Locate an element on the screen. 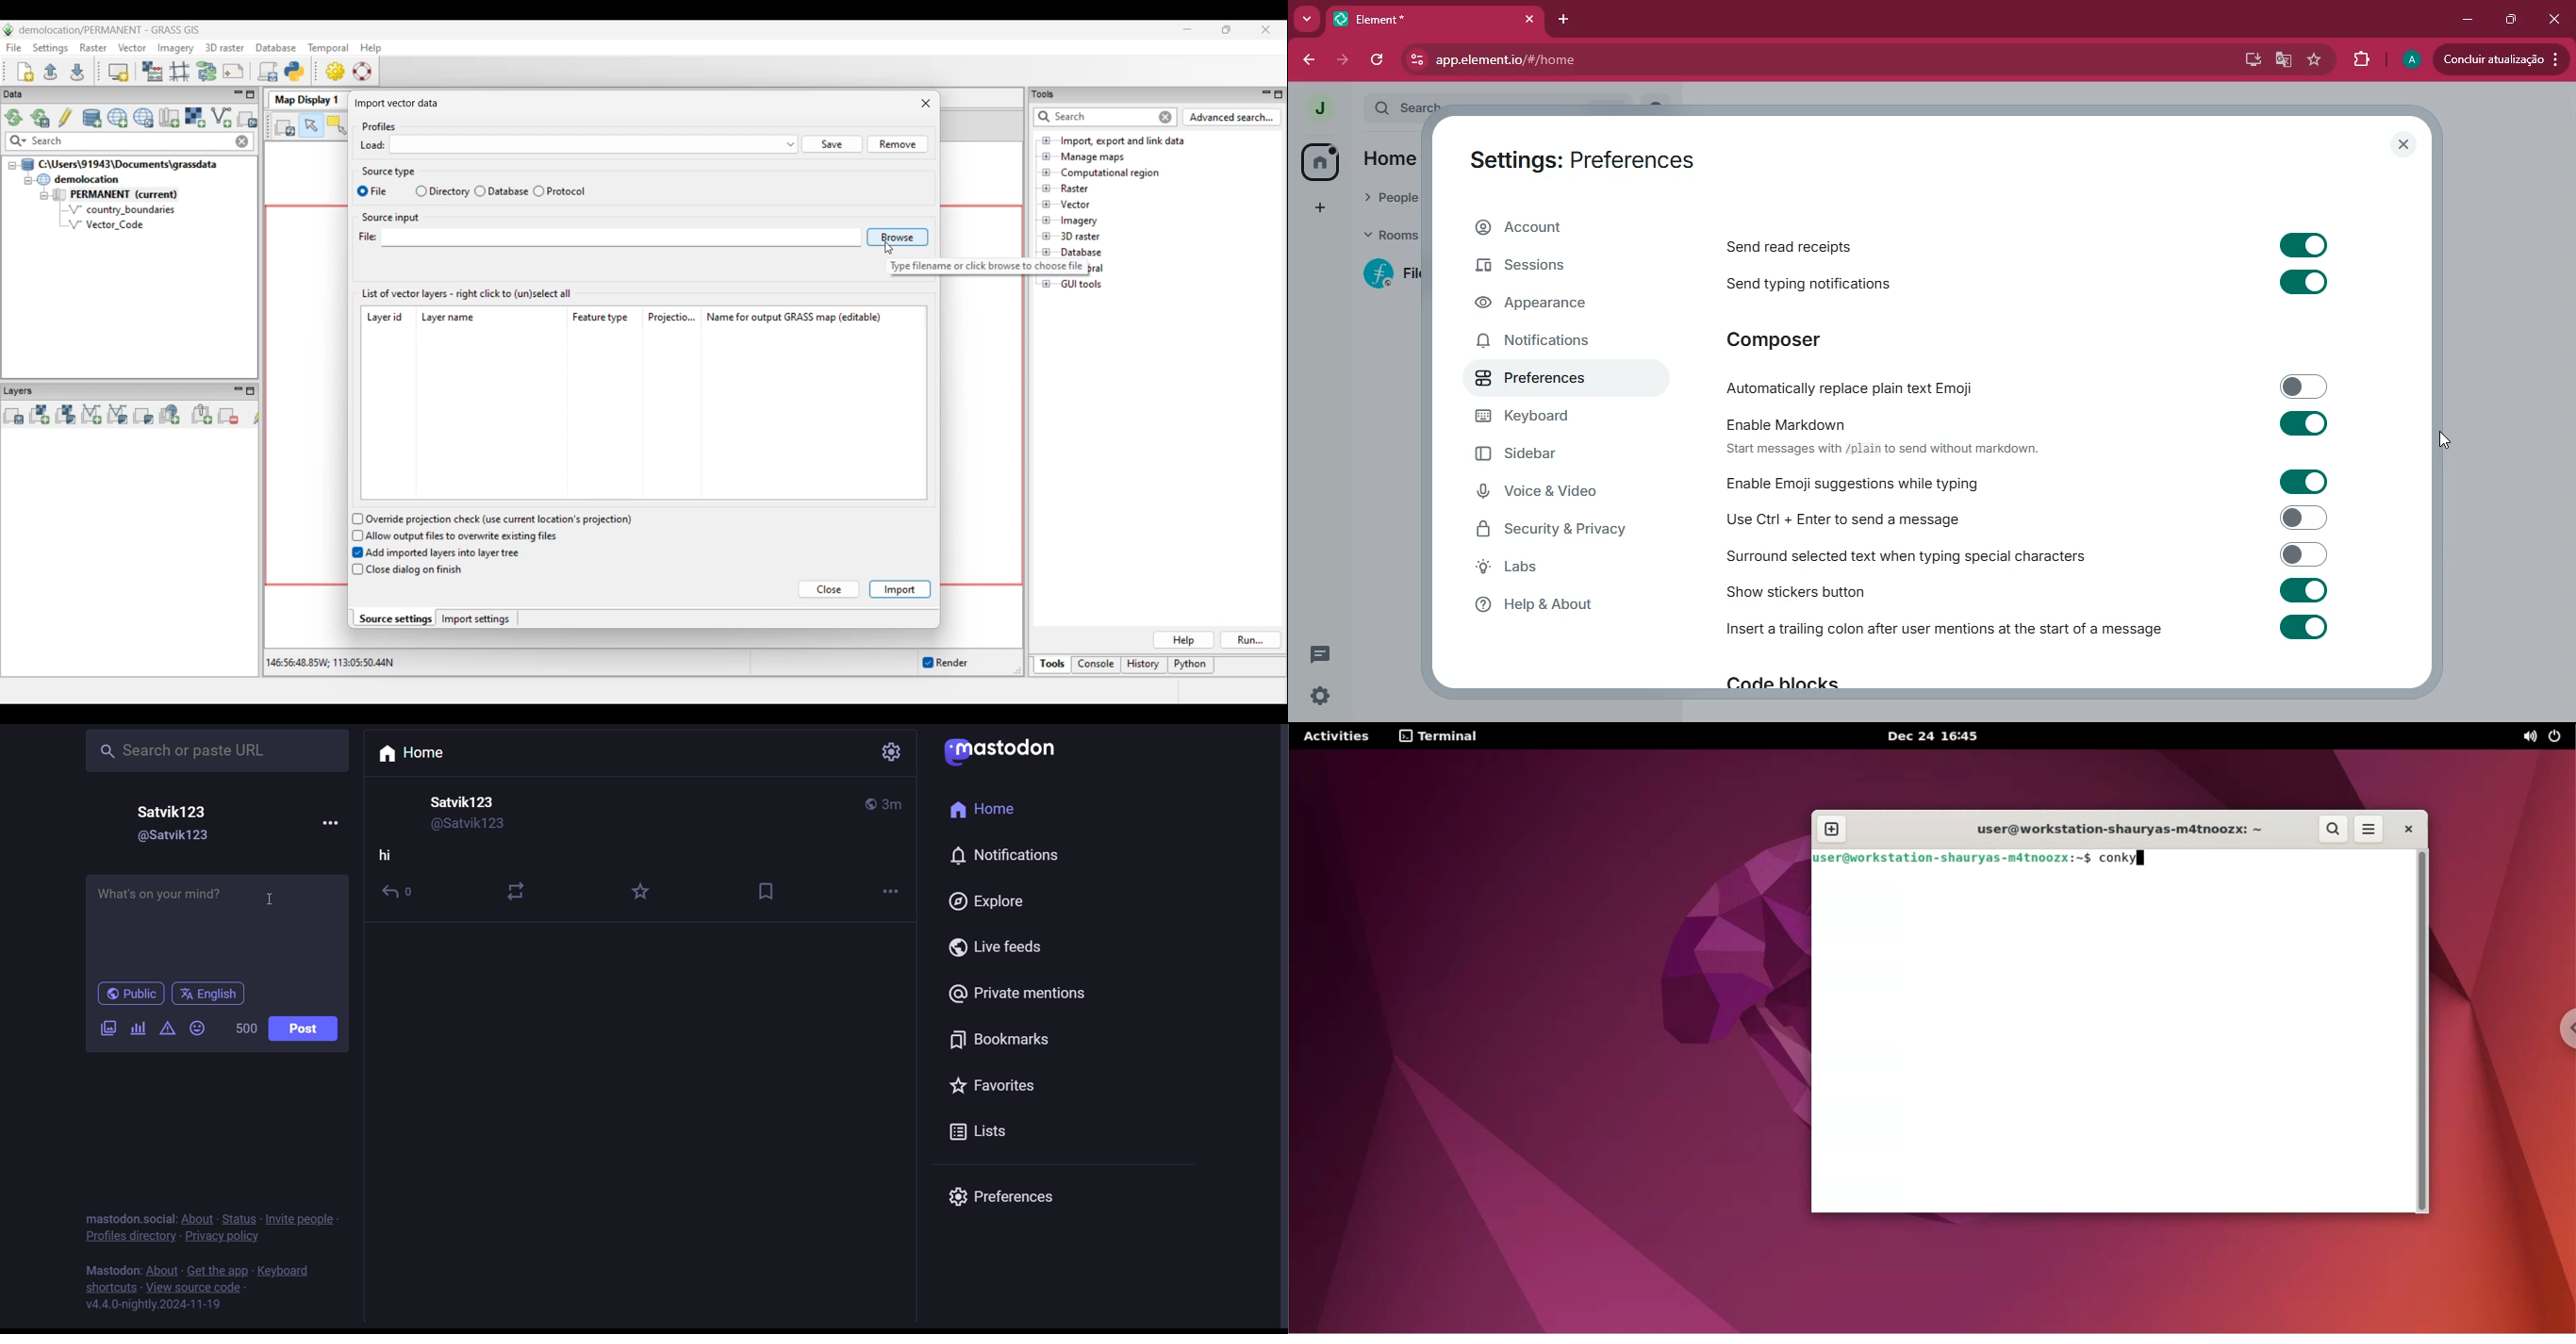 The height and width of the screenshot is (1344, 2576). extensions is located at coordinates (2360, 60).